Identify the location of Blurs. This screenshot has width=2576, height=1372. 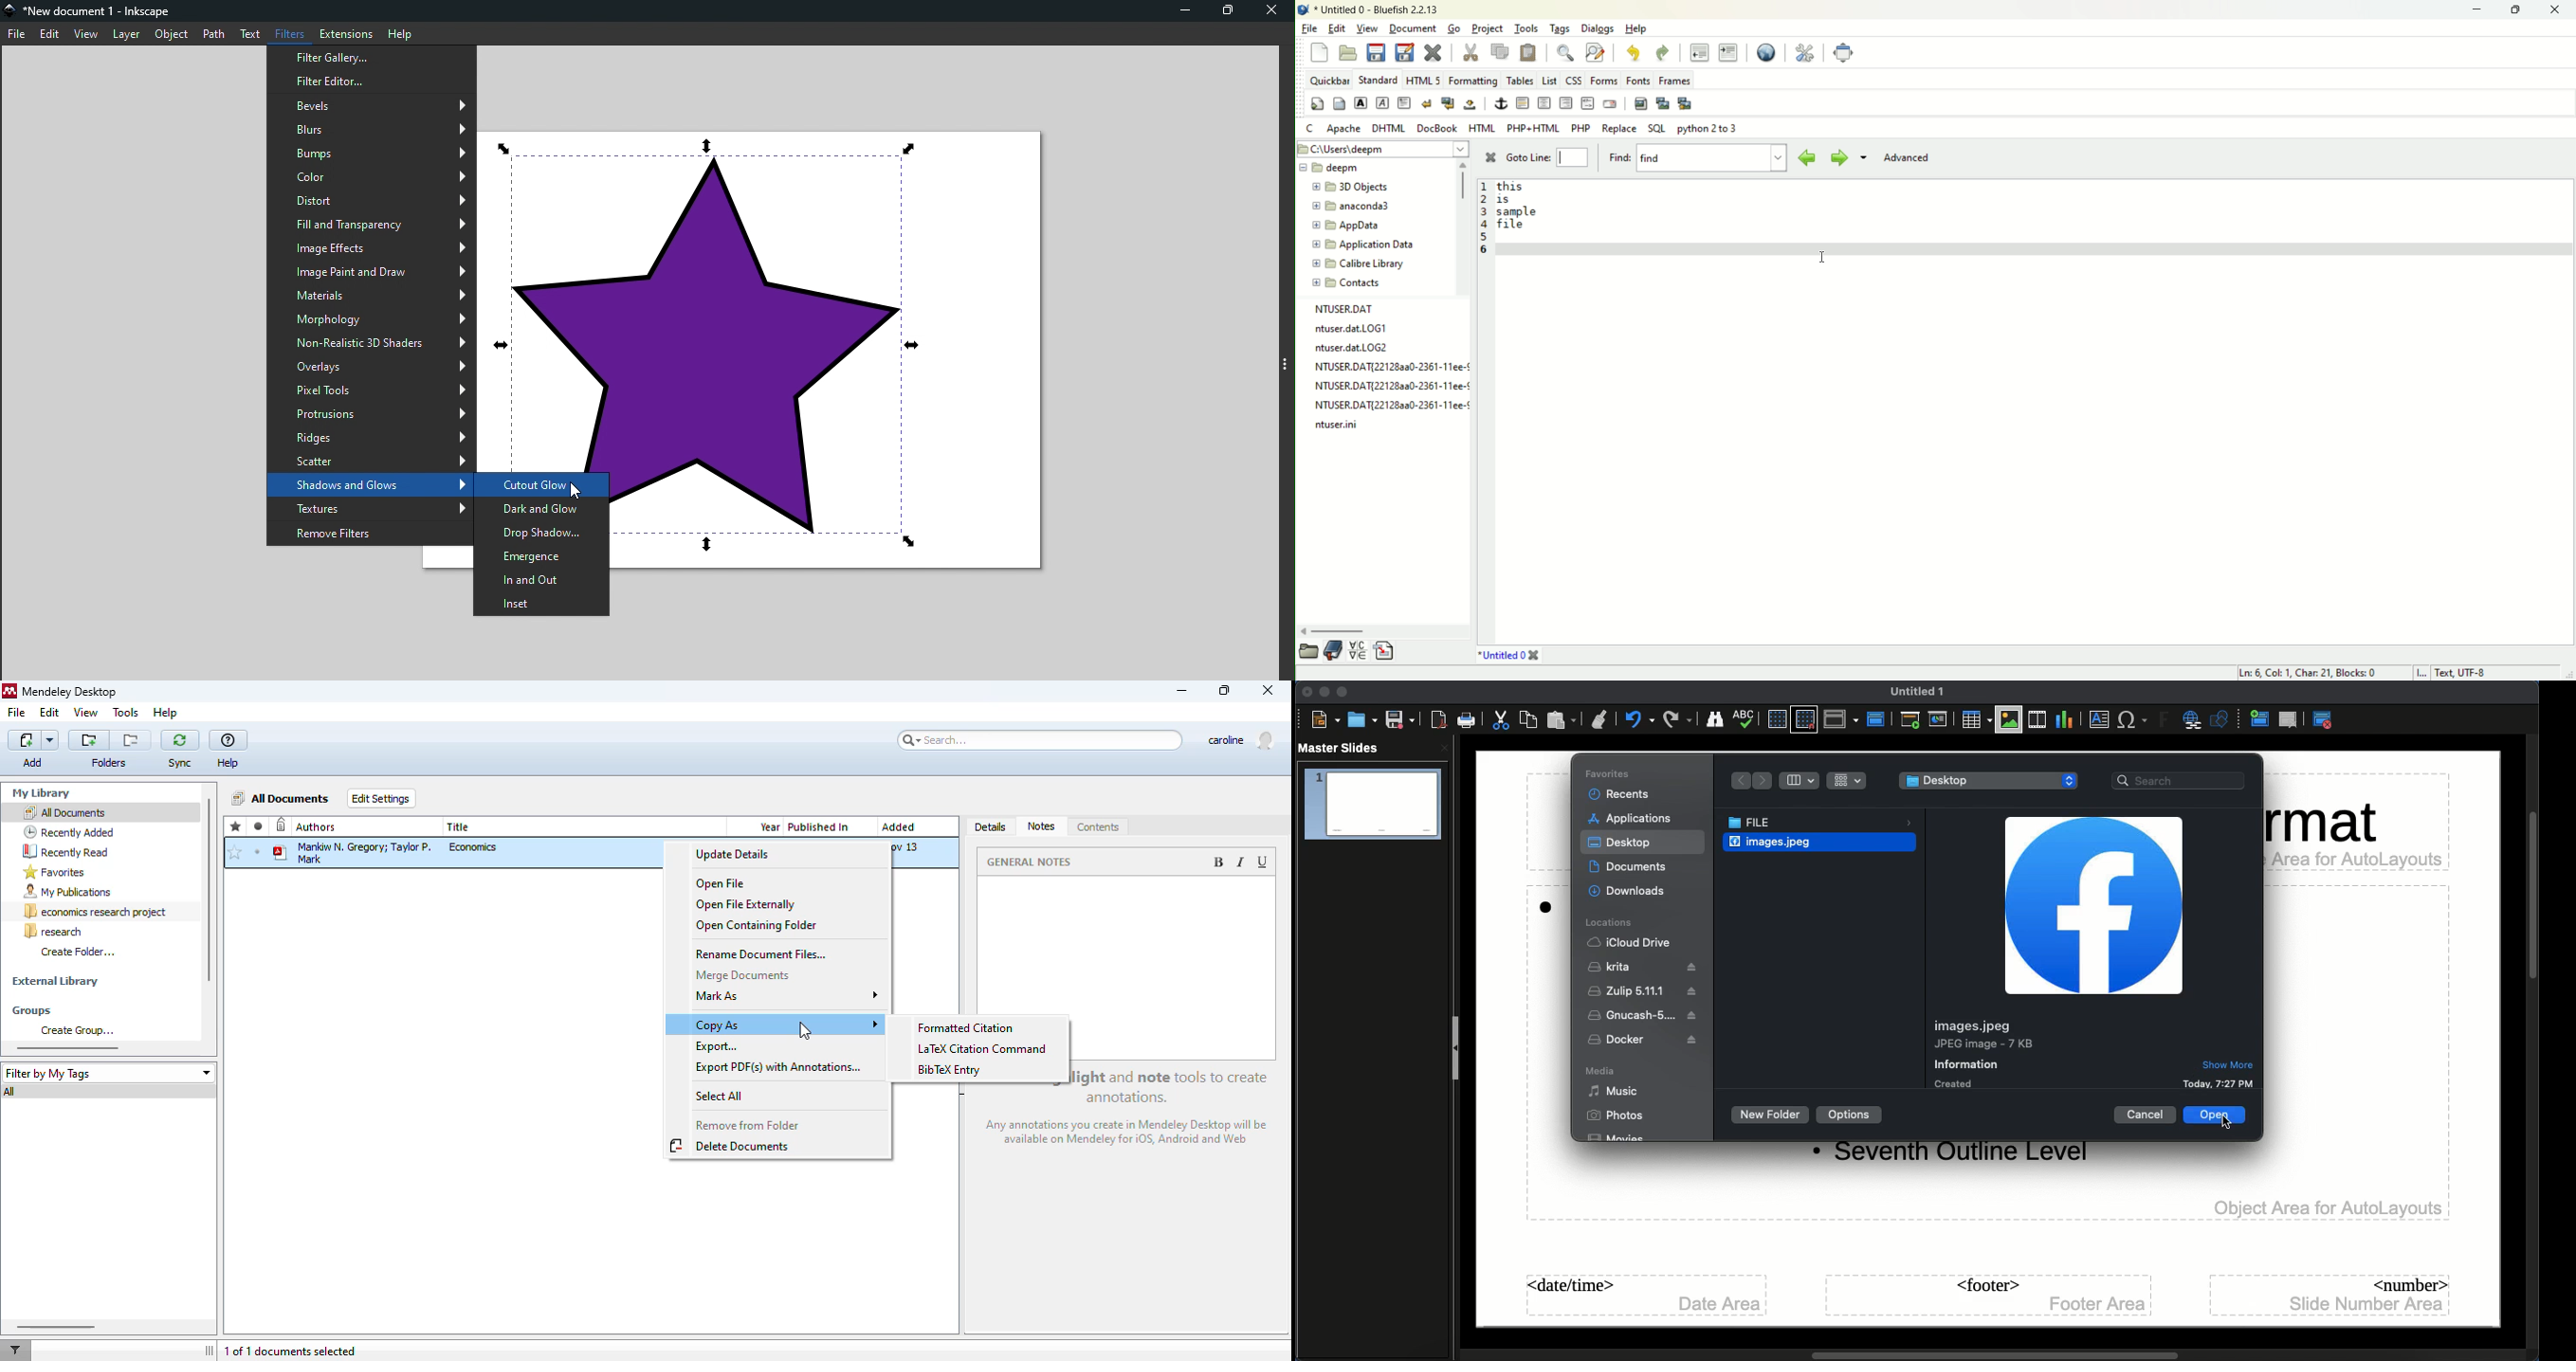
(368, 132).